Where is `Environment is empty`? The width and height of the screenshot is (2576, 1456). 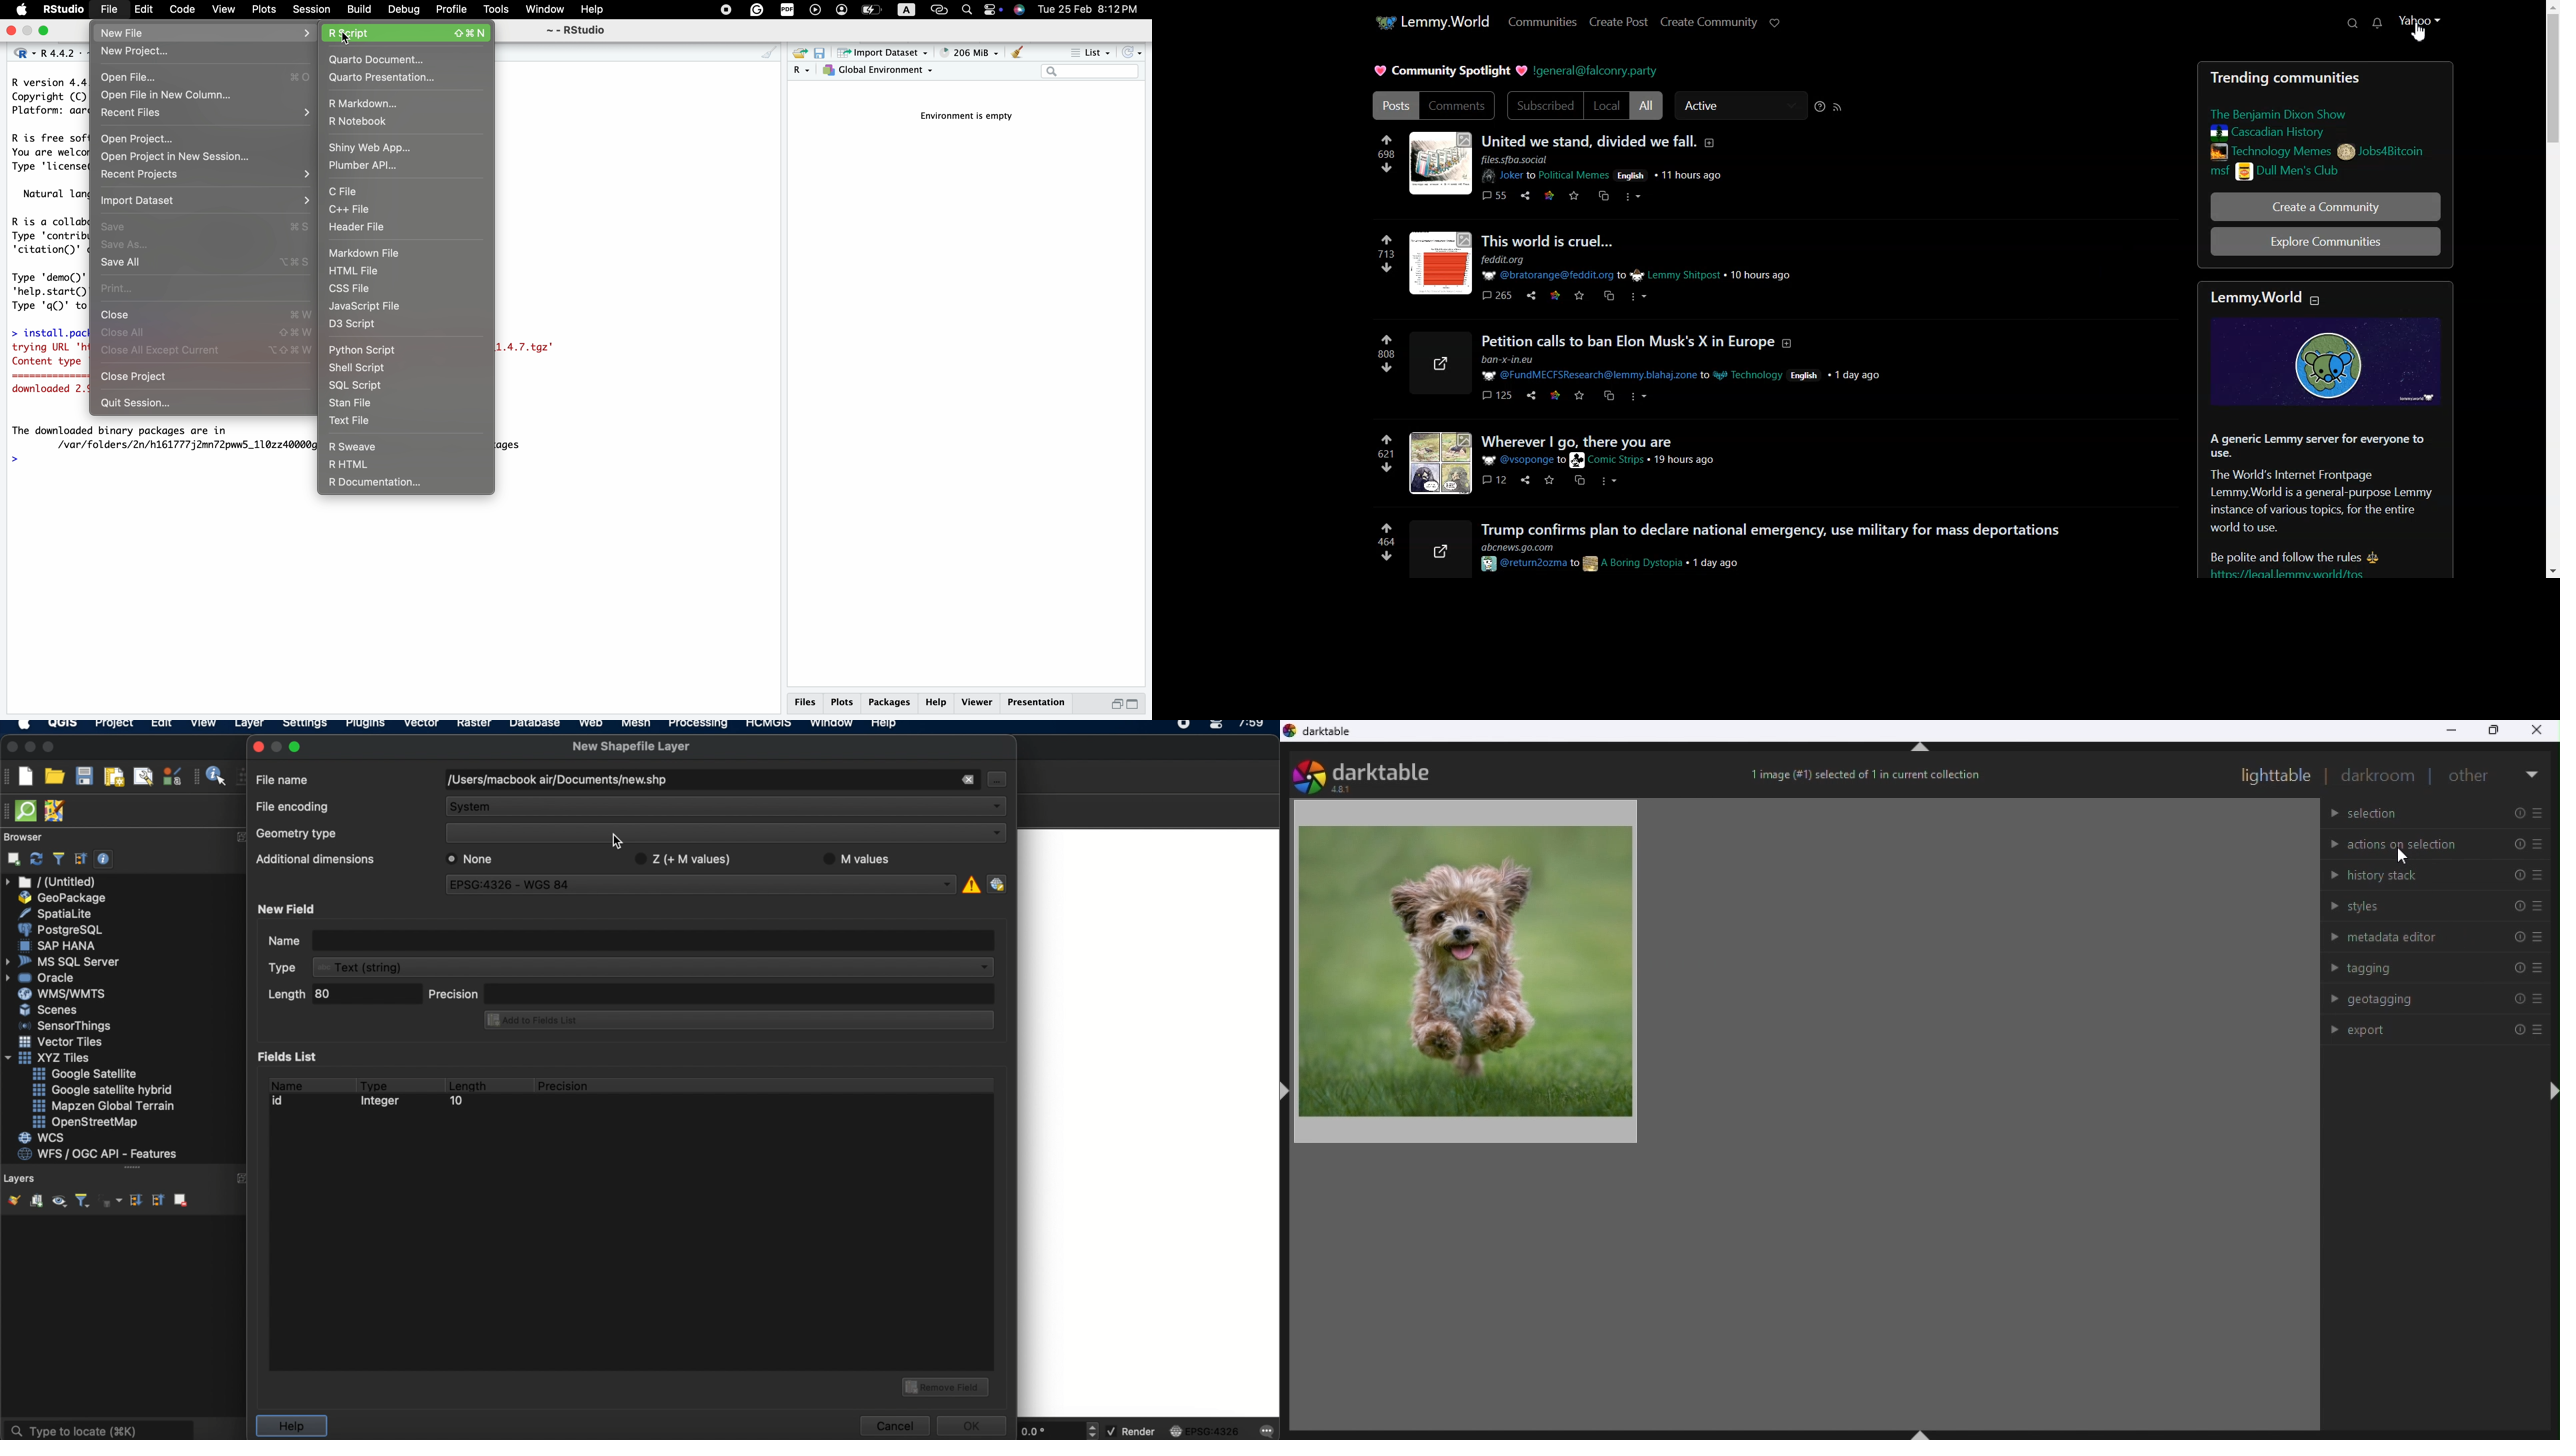 Environment is empty is located at coordinates (972, 117).